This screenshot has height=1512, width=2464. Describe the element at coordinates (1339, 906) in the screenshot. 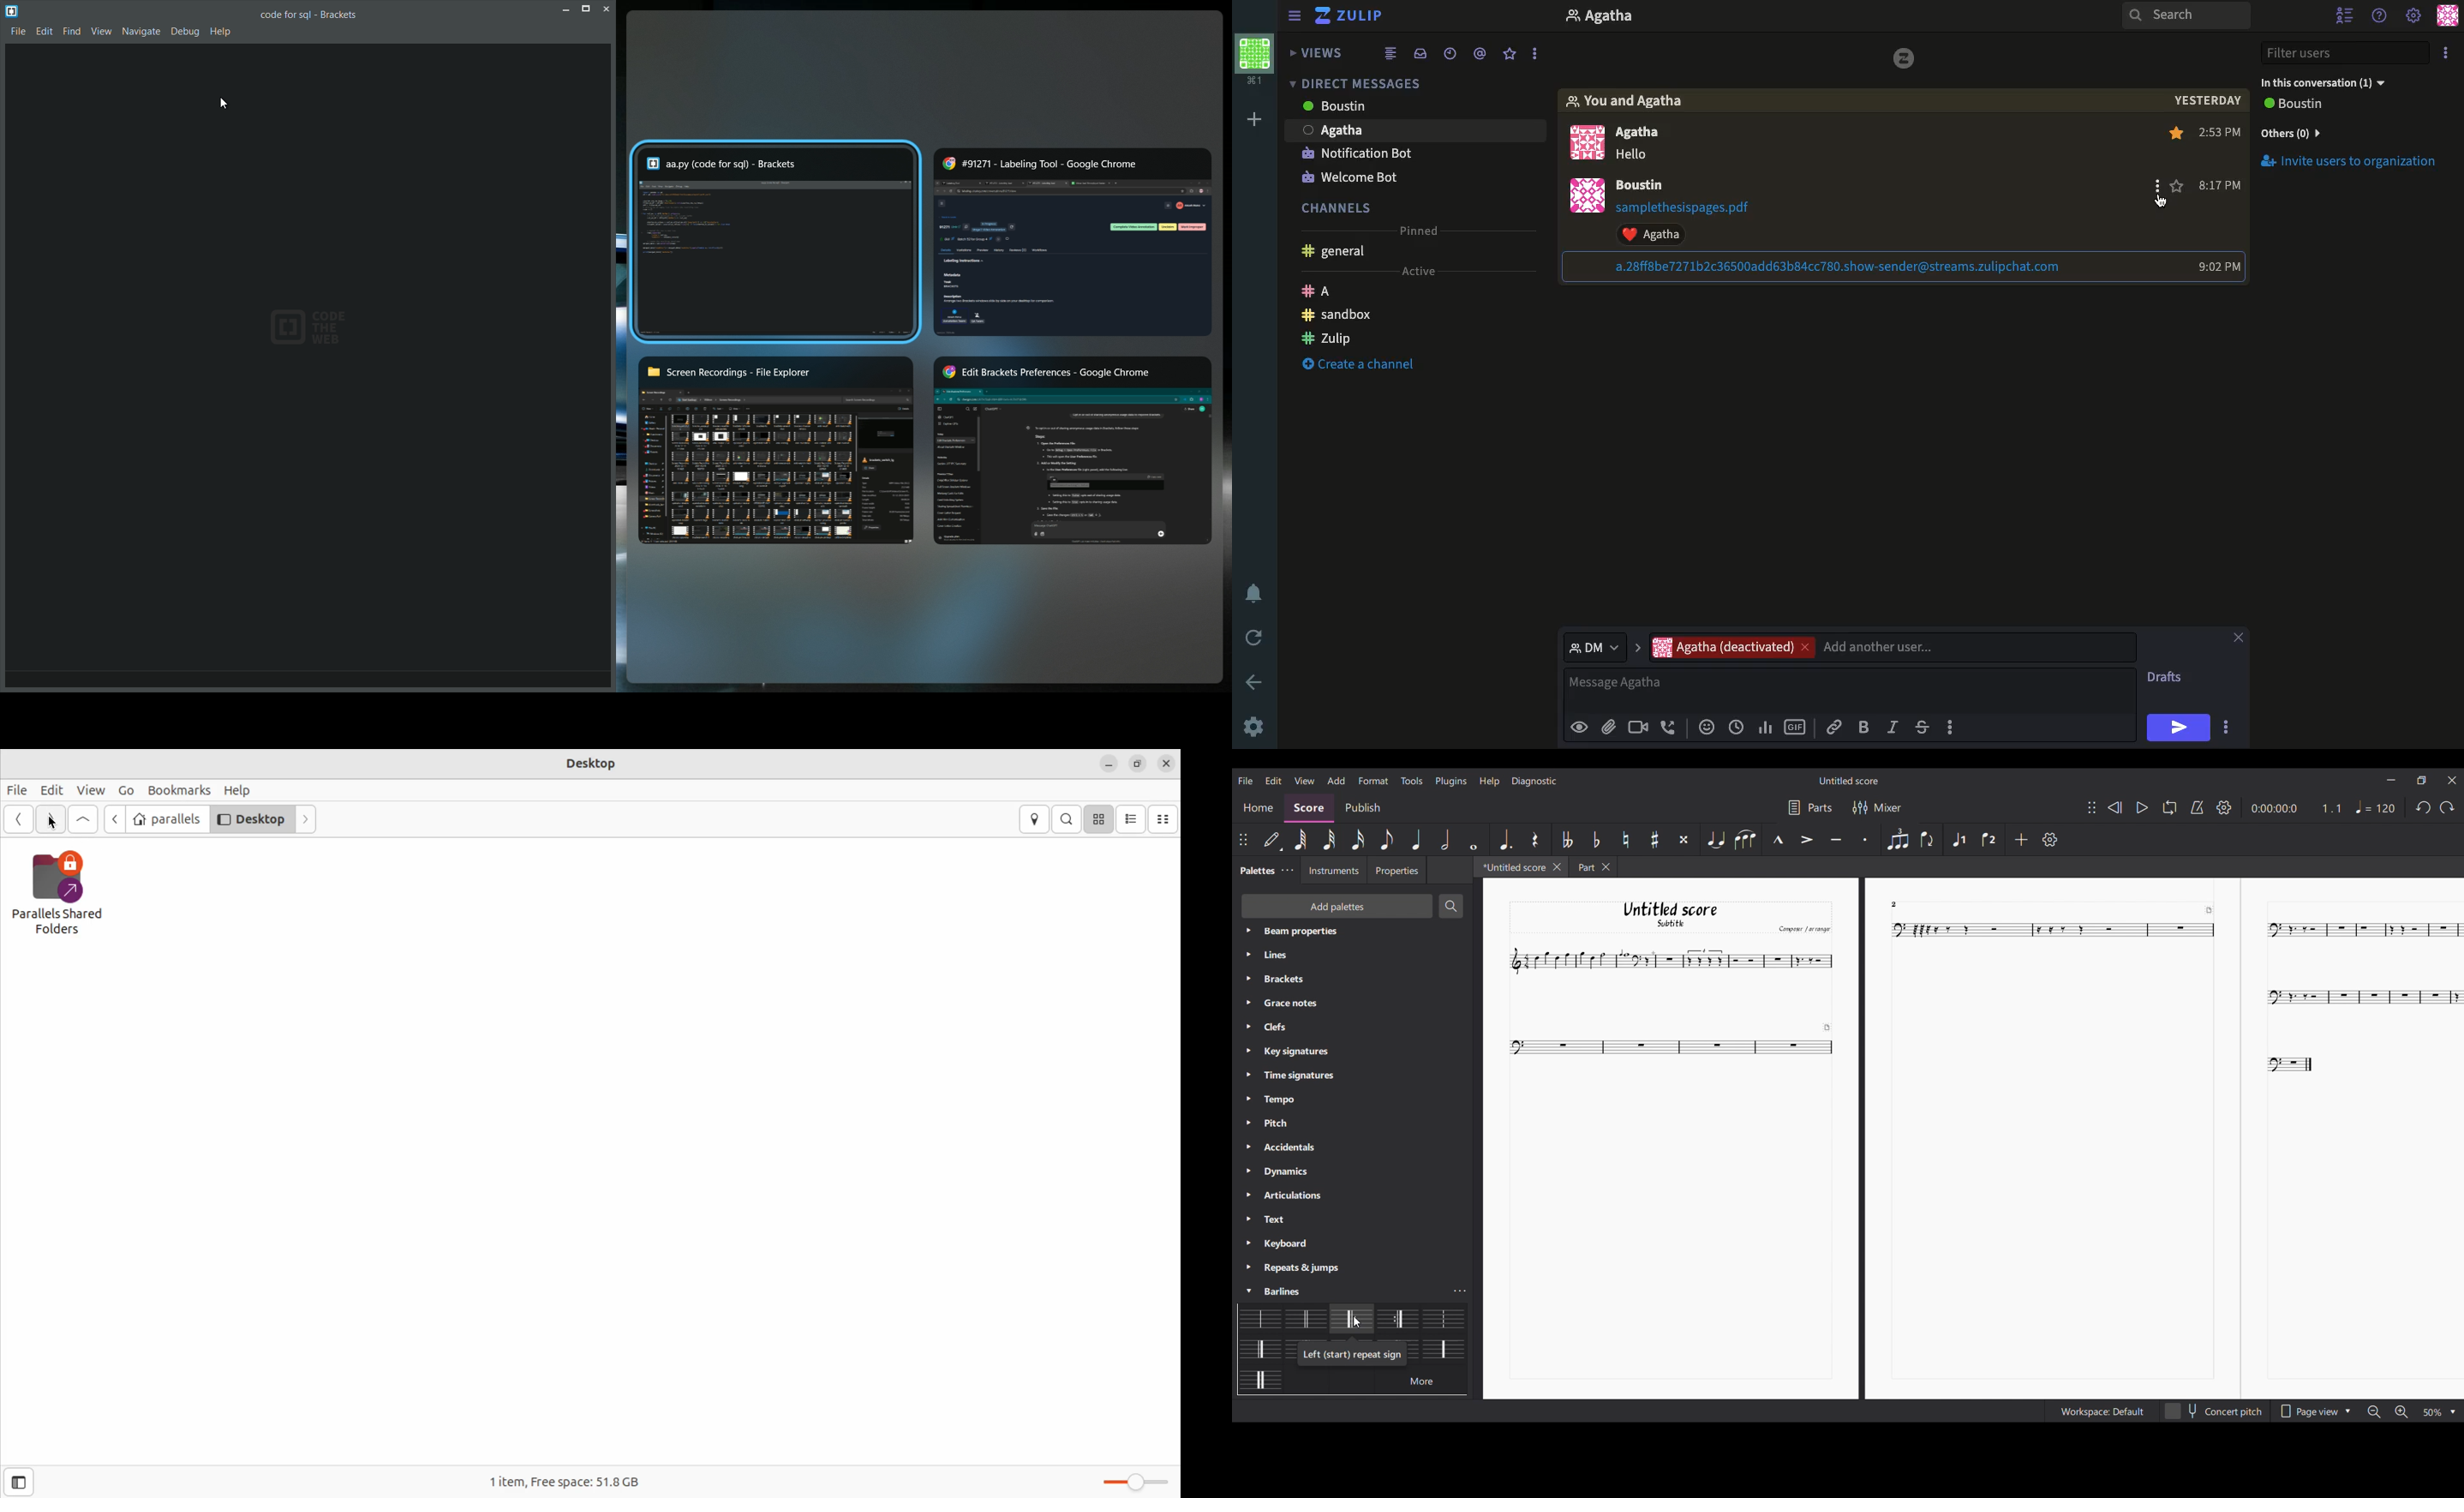

I see `Add palette` at that location.